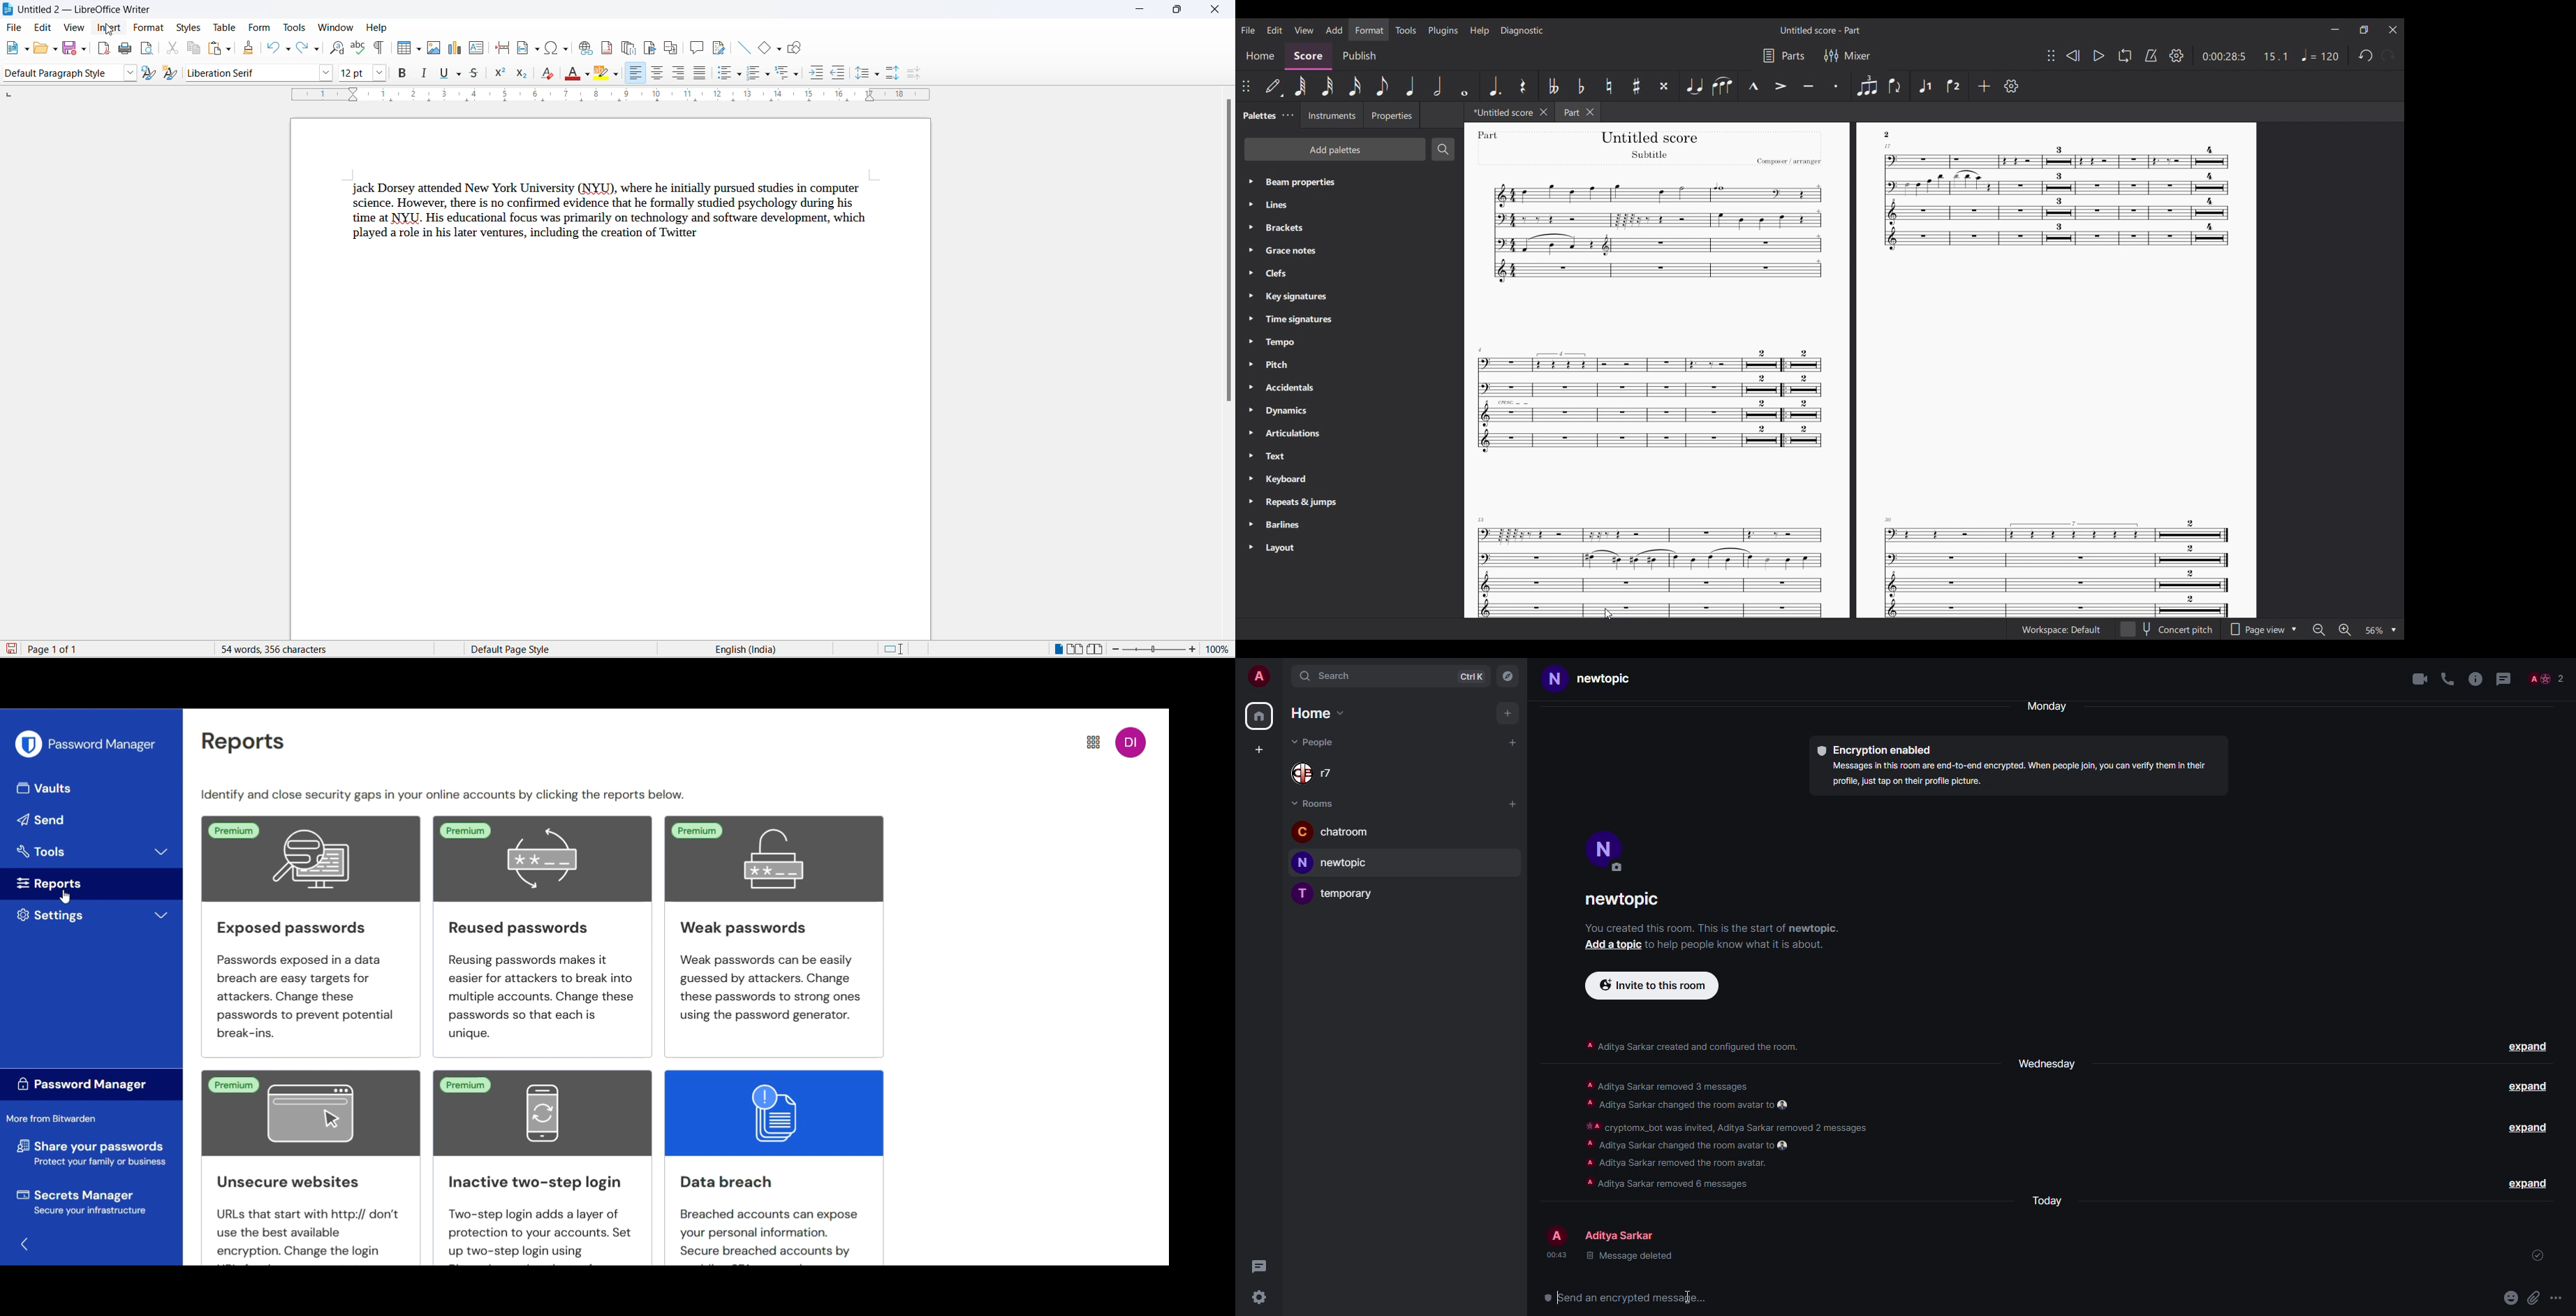  What do you see at coordinates (1925, 86) in the screenshot?
I see `Voice 1` at bounding box center [1925, 86].